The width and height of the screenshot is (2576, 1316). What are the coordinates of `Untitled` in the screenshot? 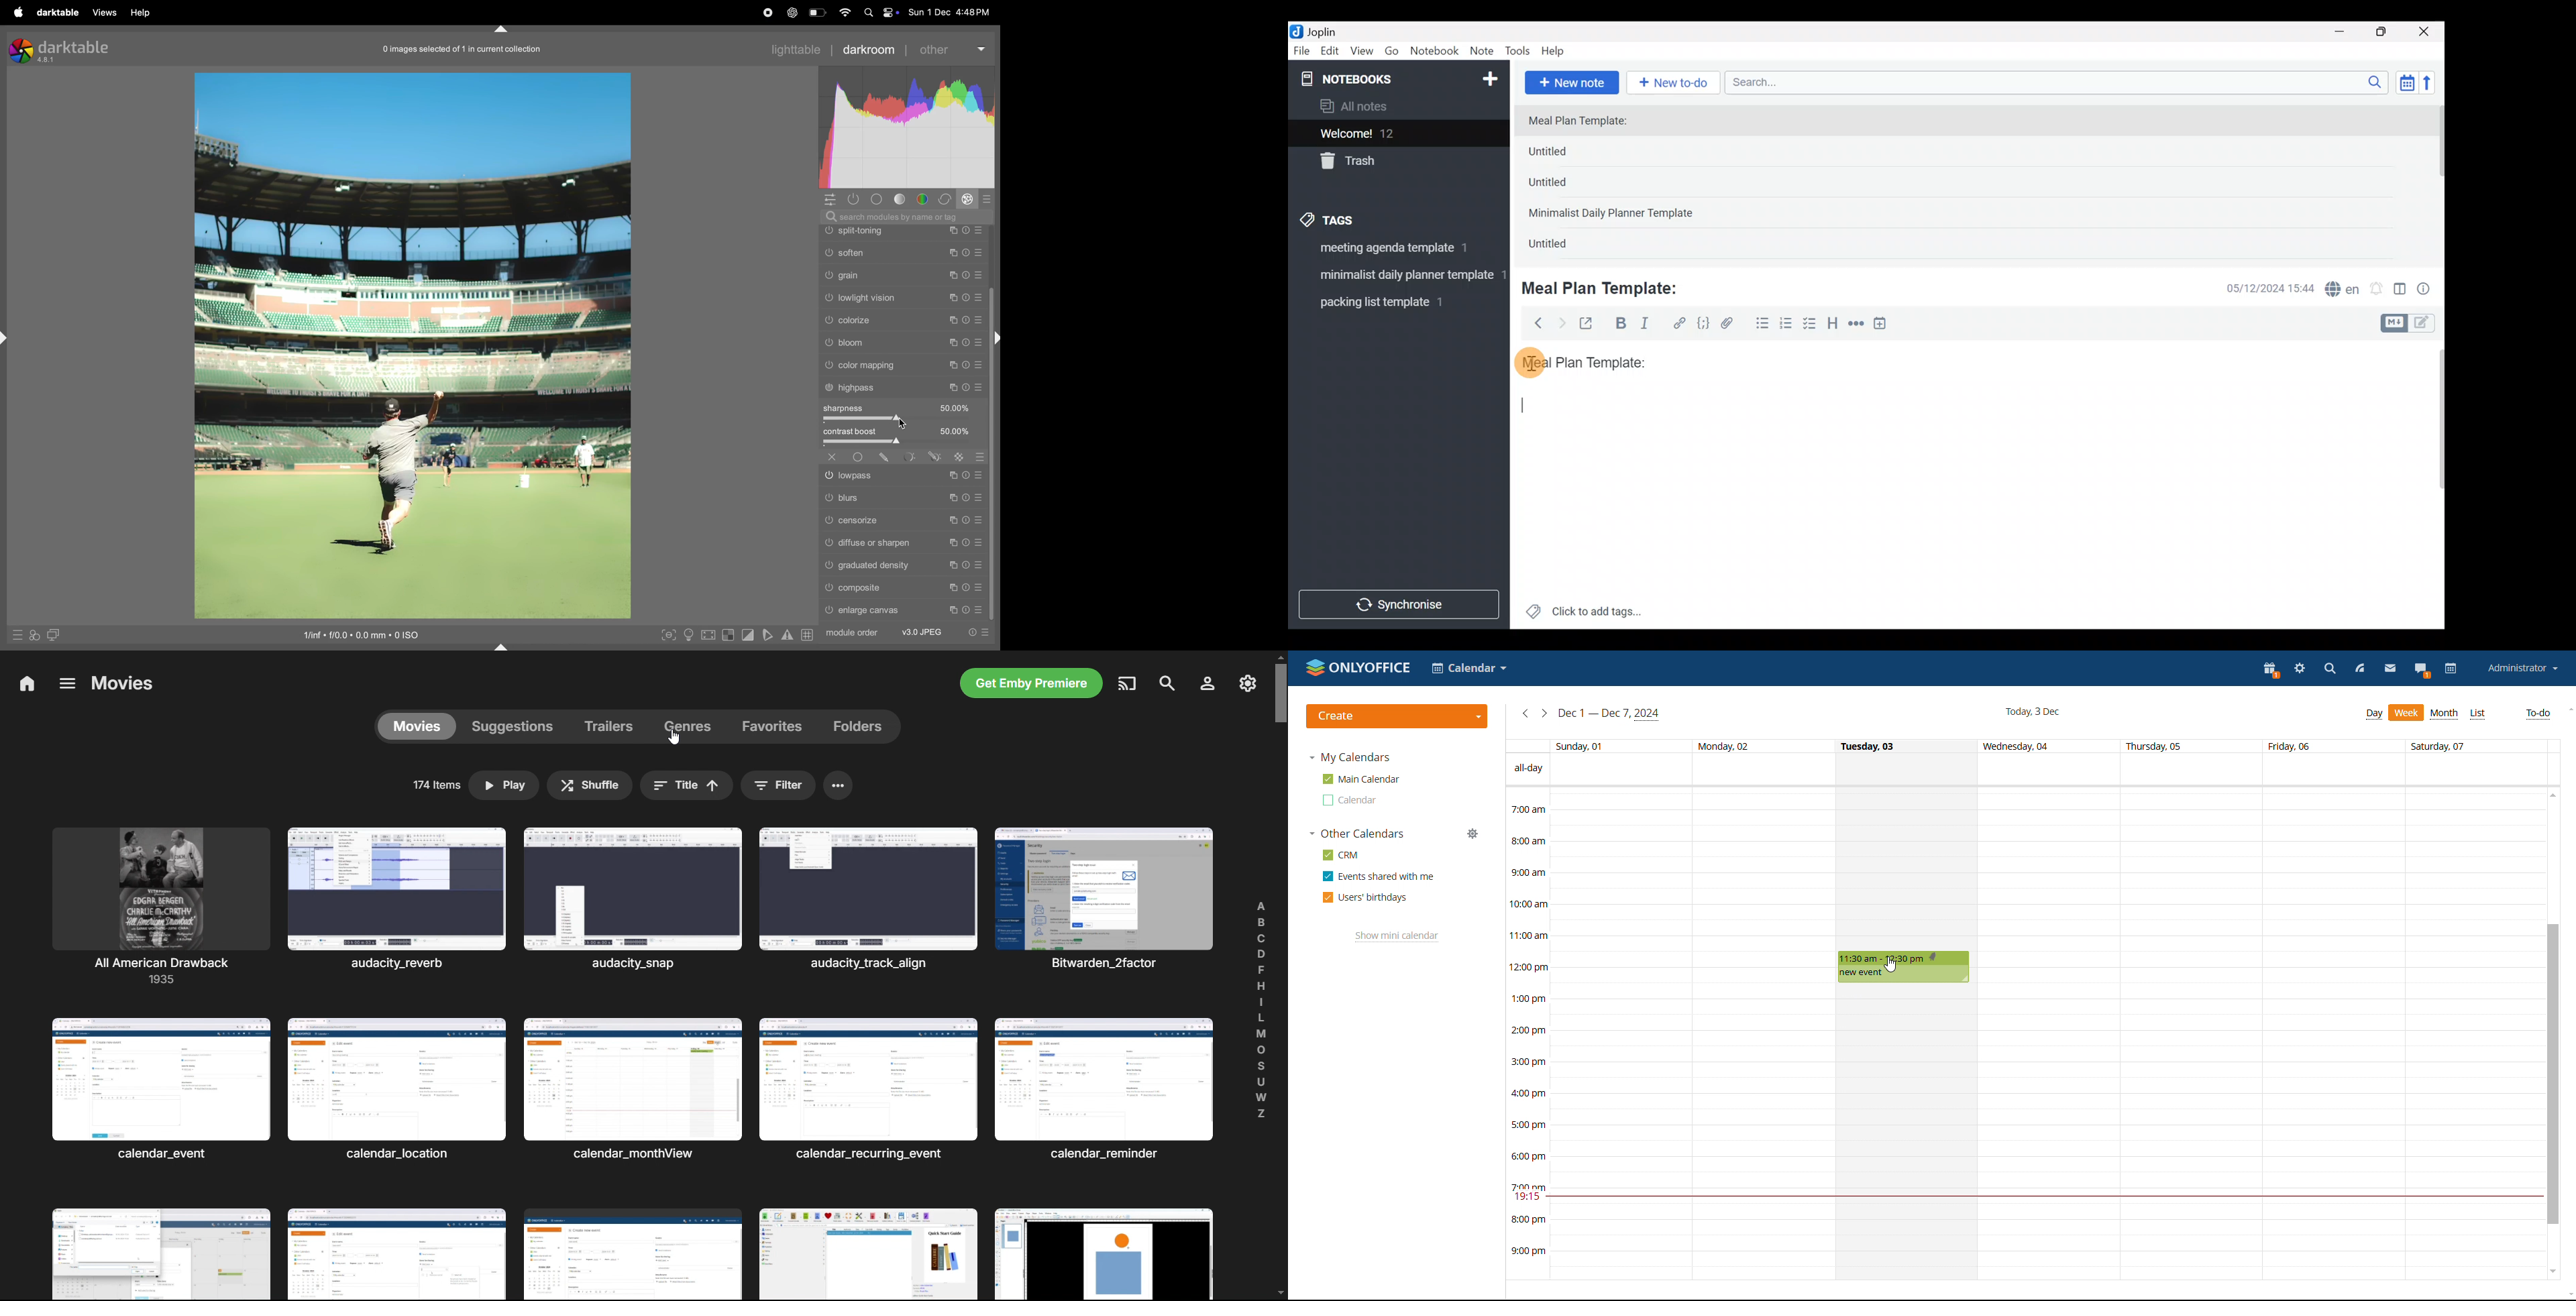 It's located at (1562, 246).